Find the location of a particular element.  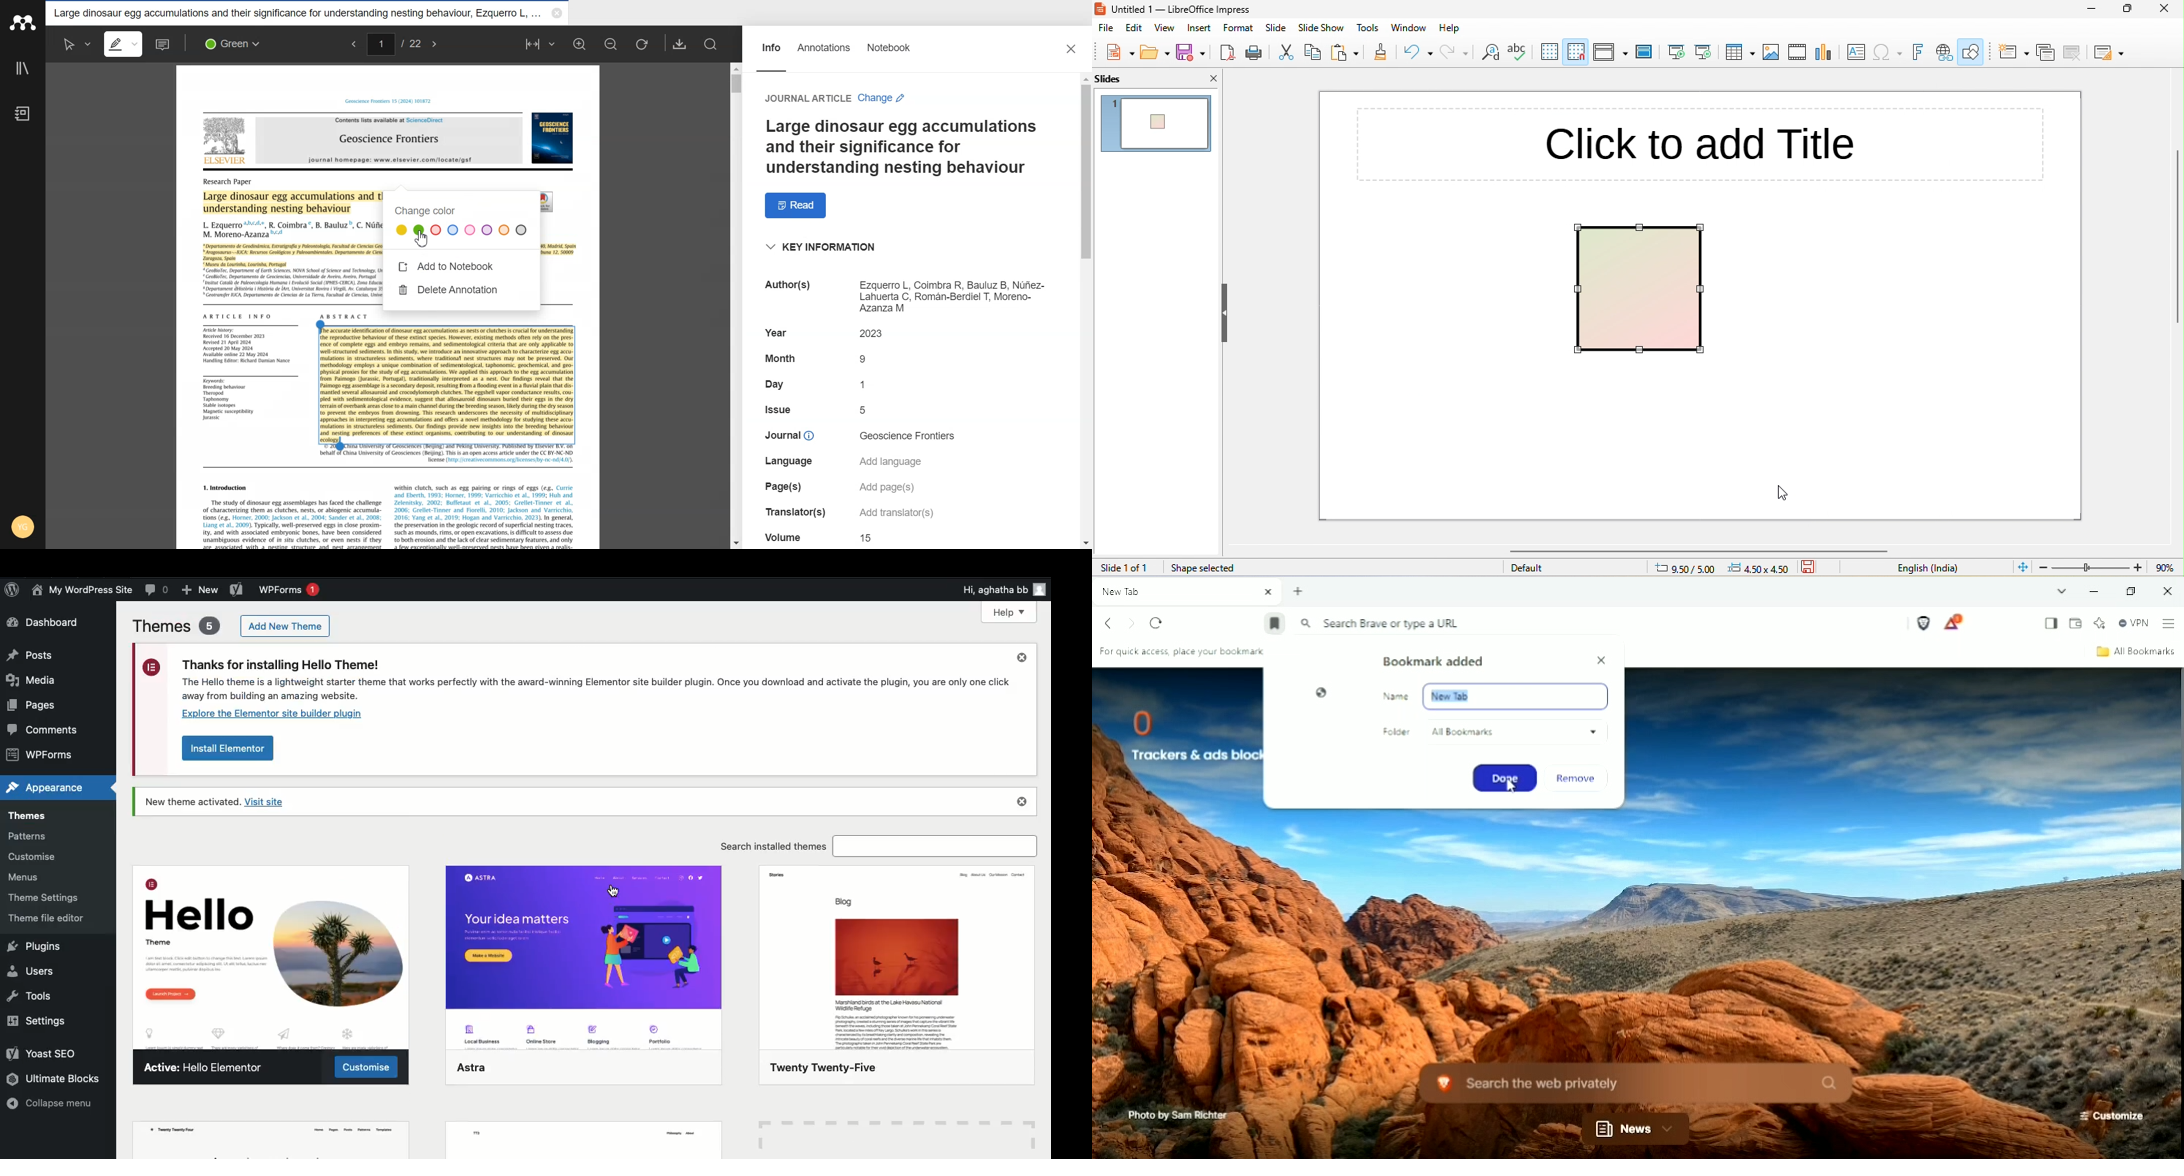

Filetext is located at coordinates (784, 536).